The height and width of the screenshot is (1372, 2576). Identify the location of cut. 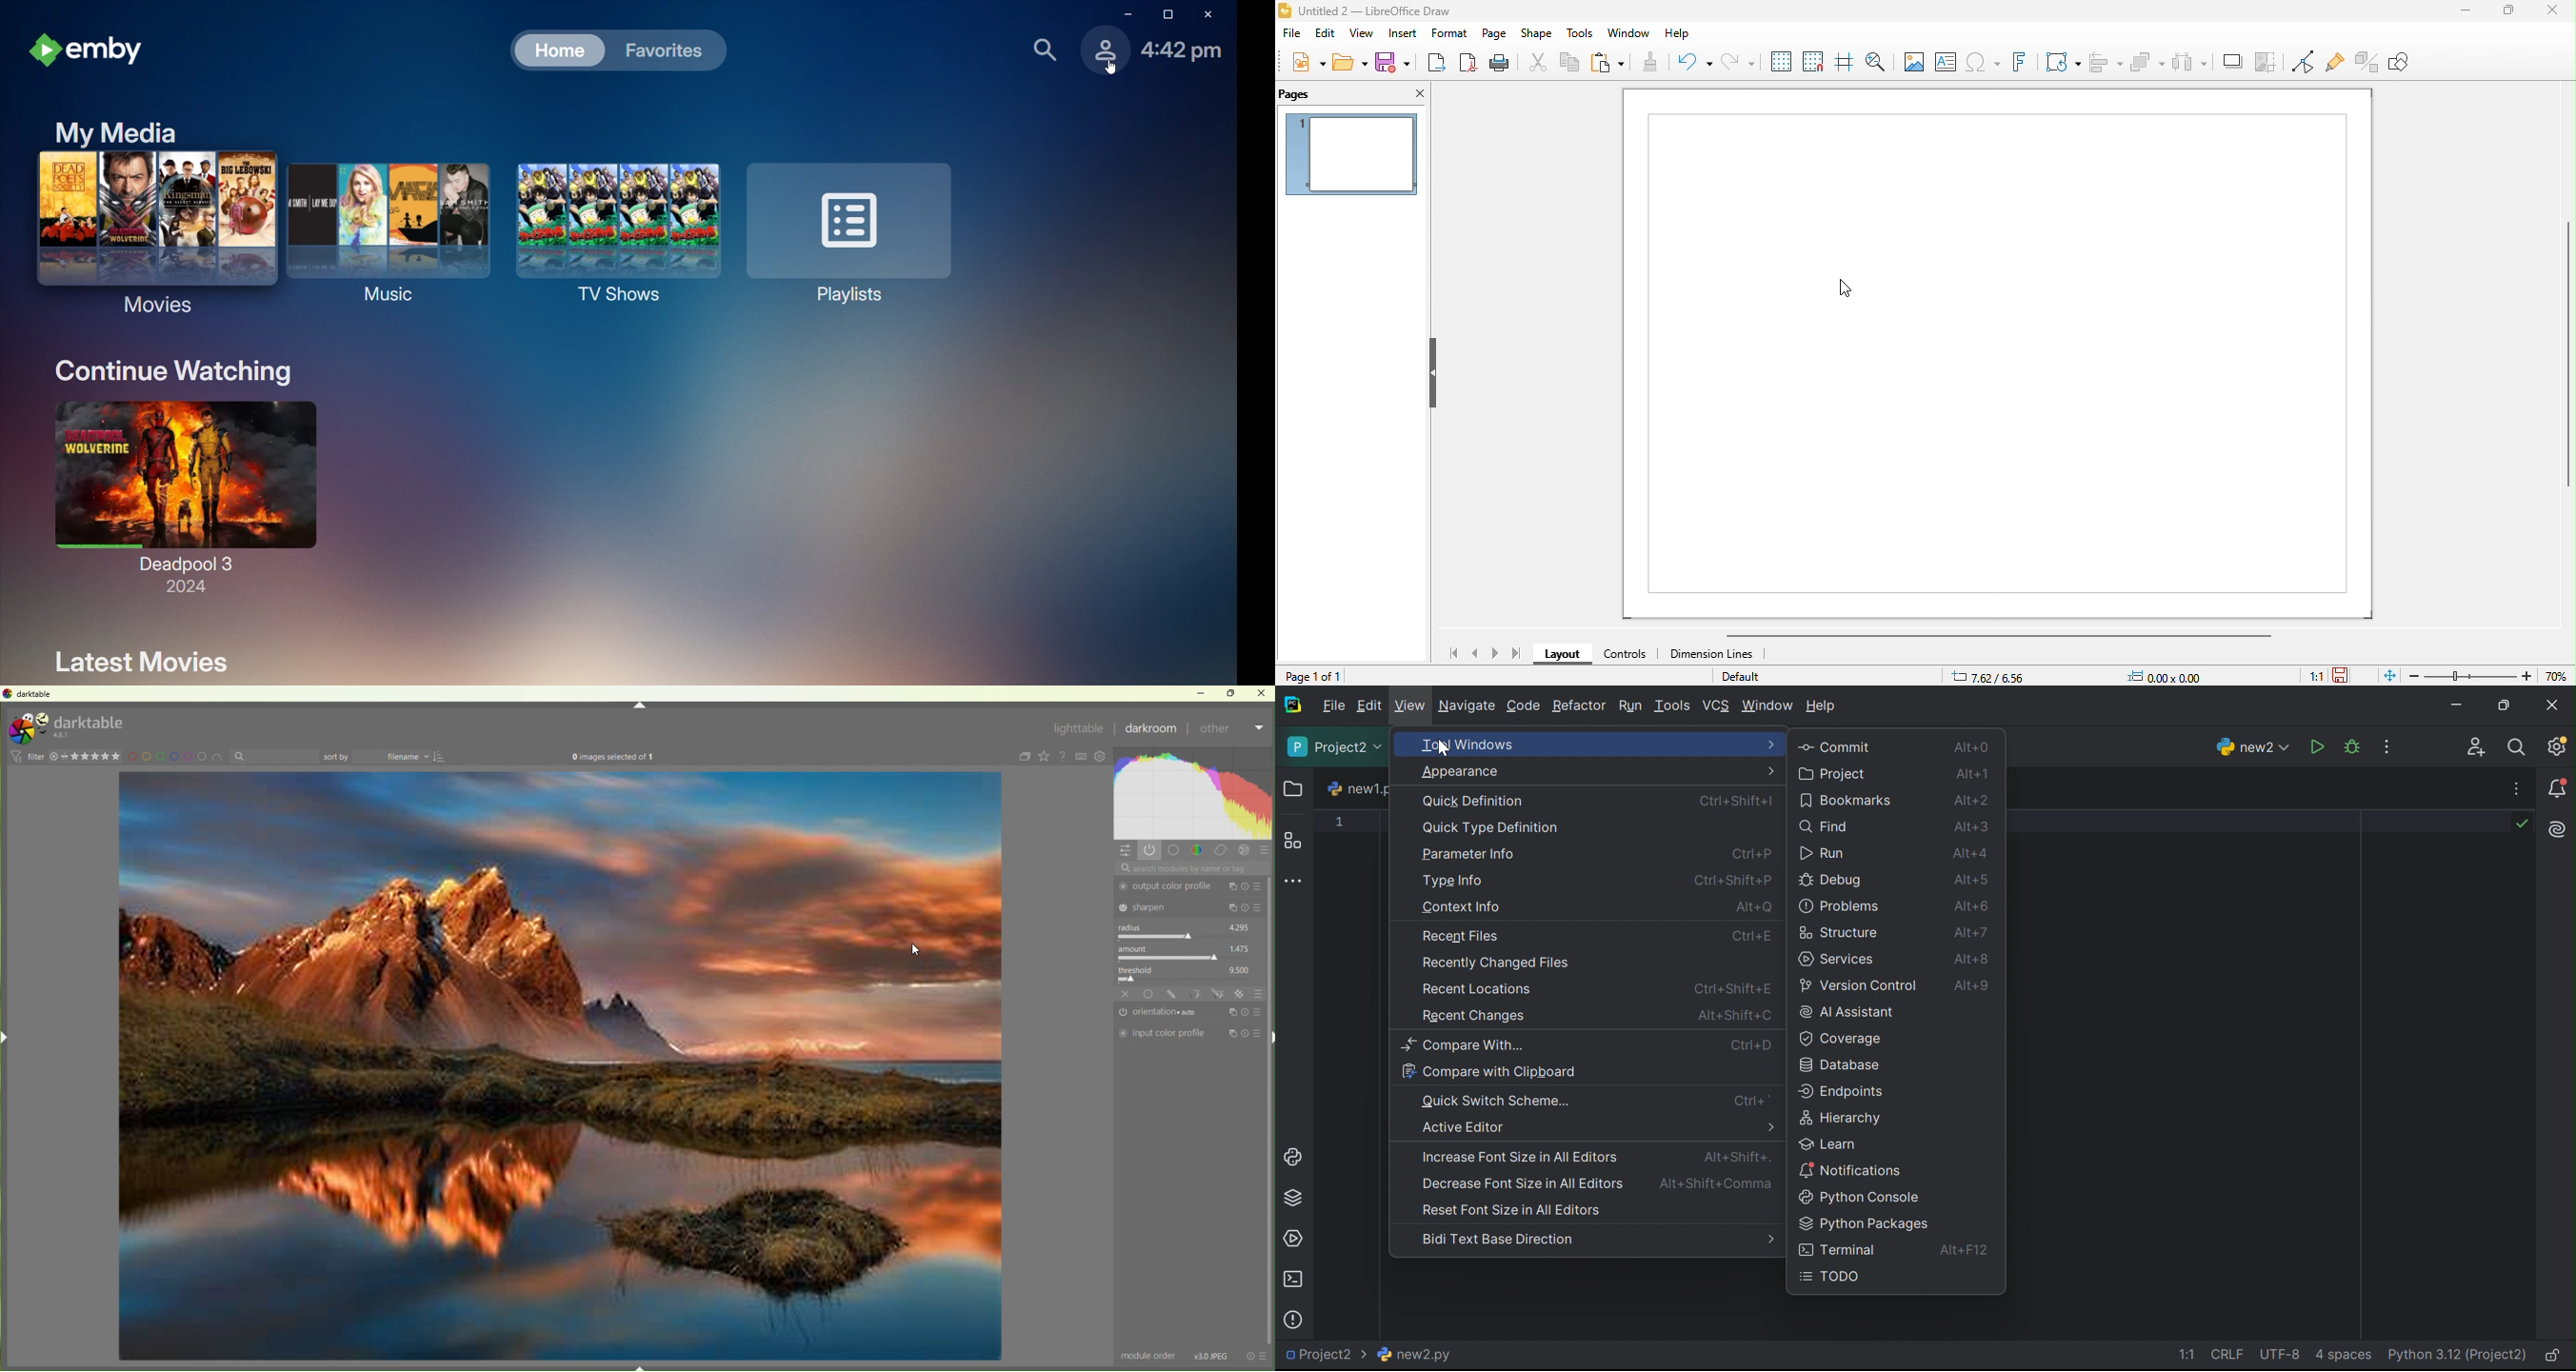
(1539, 65).